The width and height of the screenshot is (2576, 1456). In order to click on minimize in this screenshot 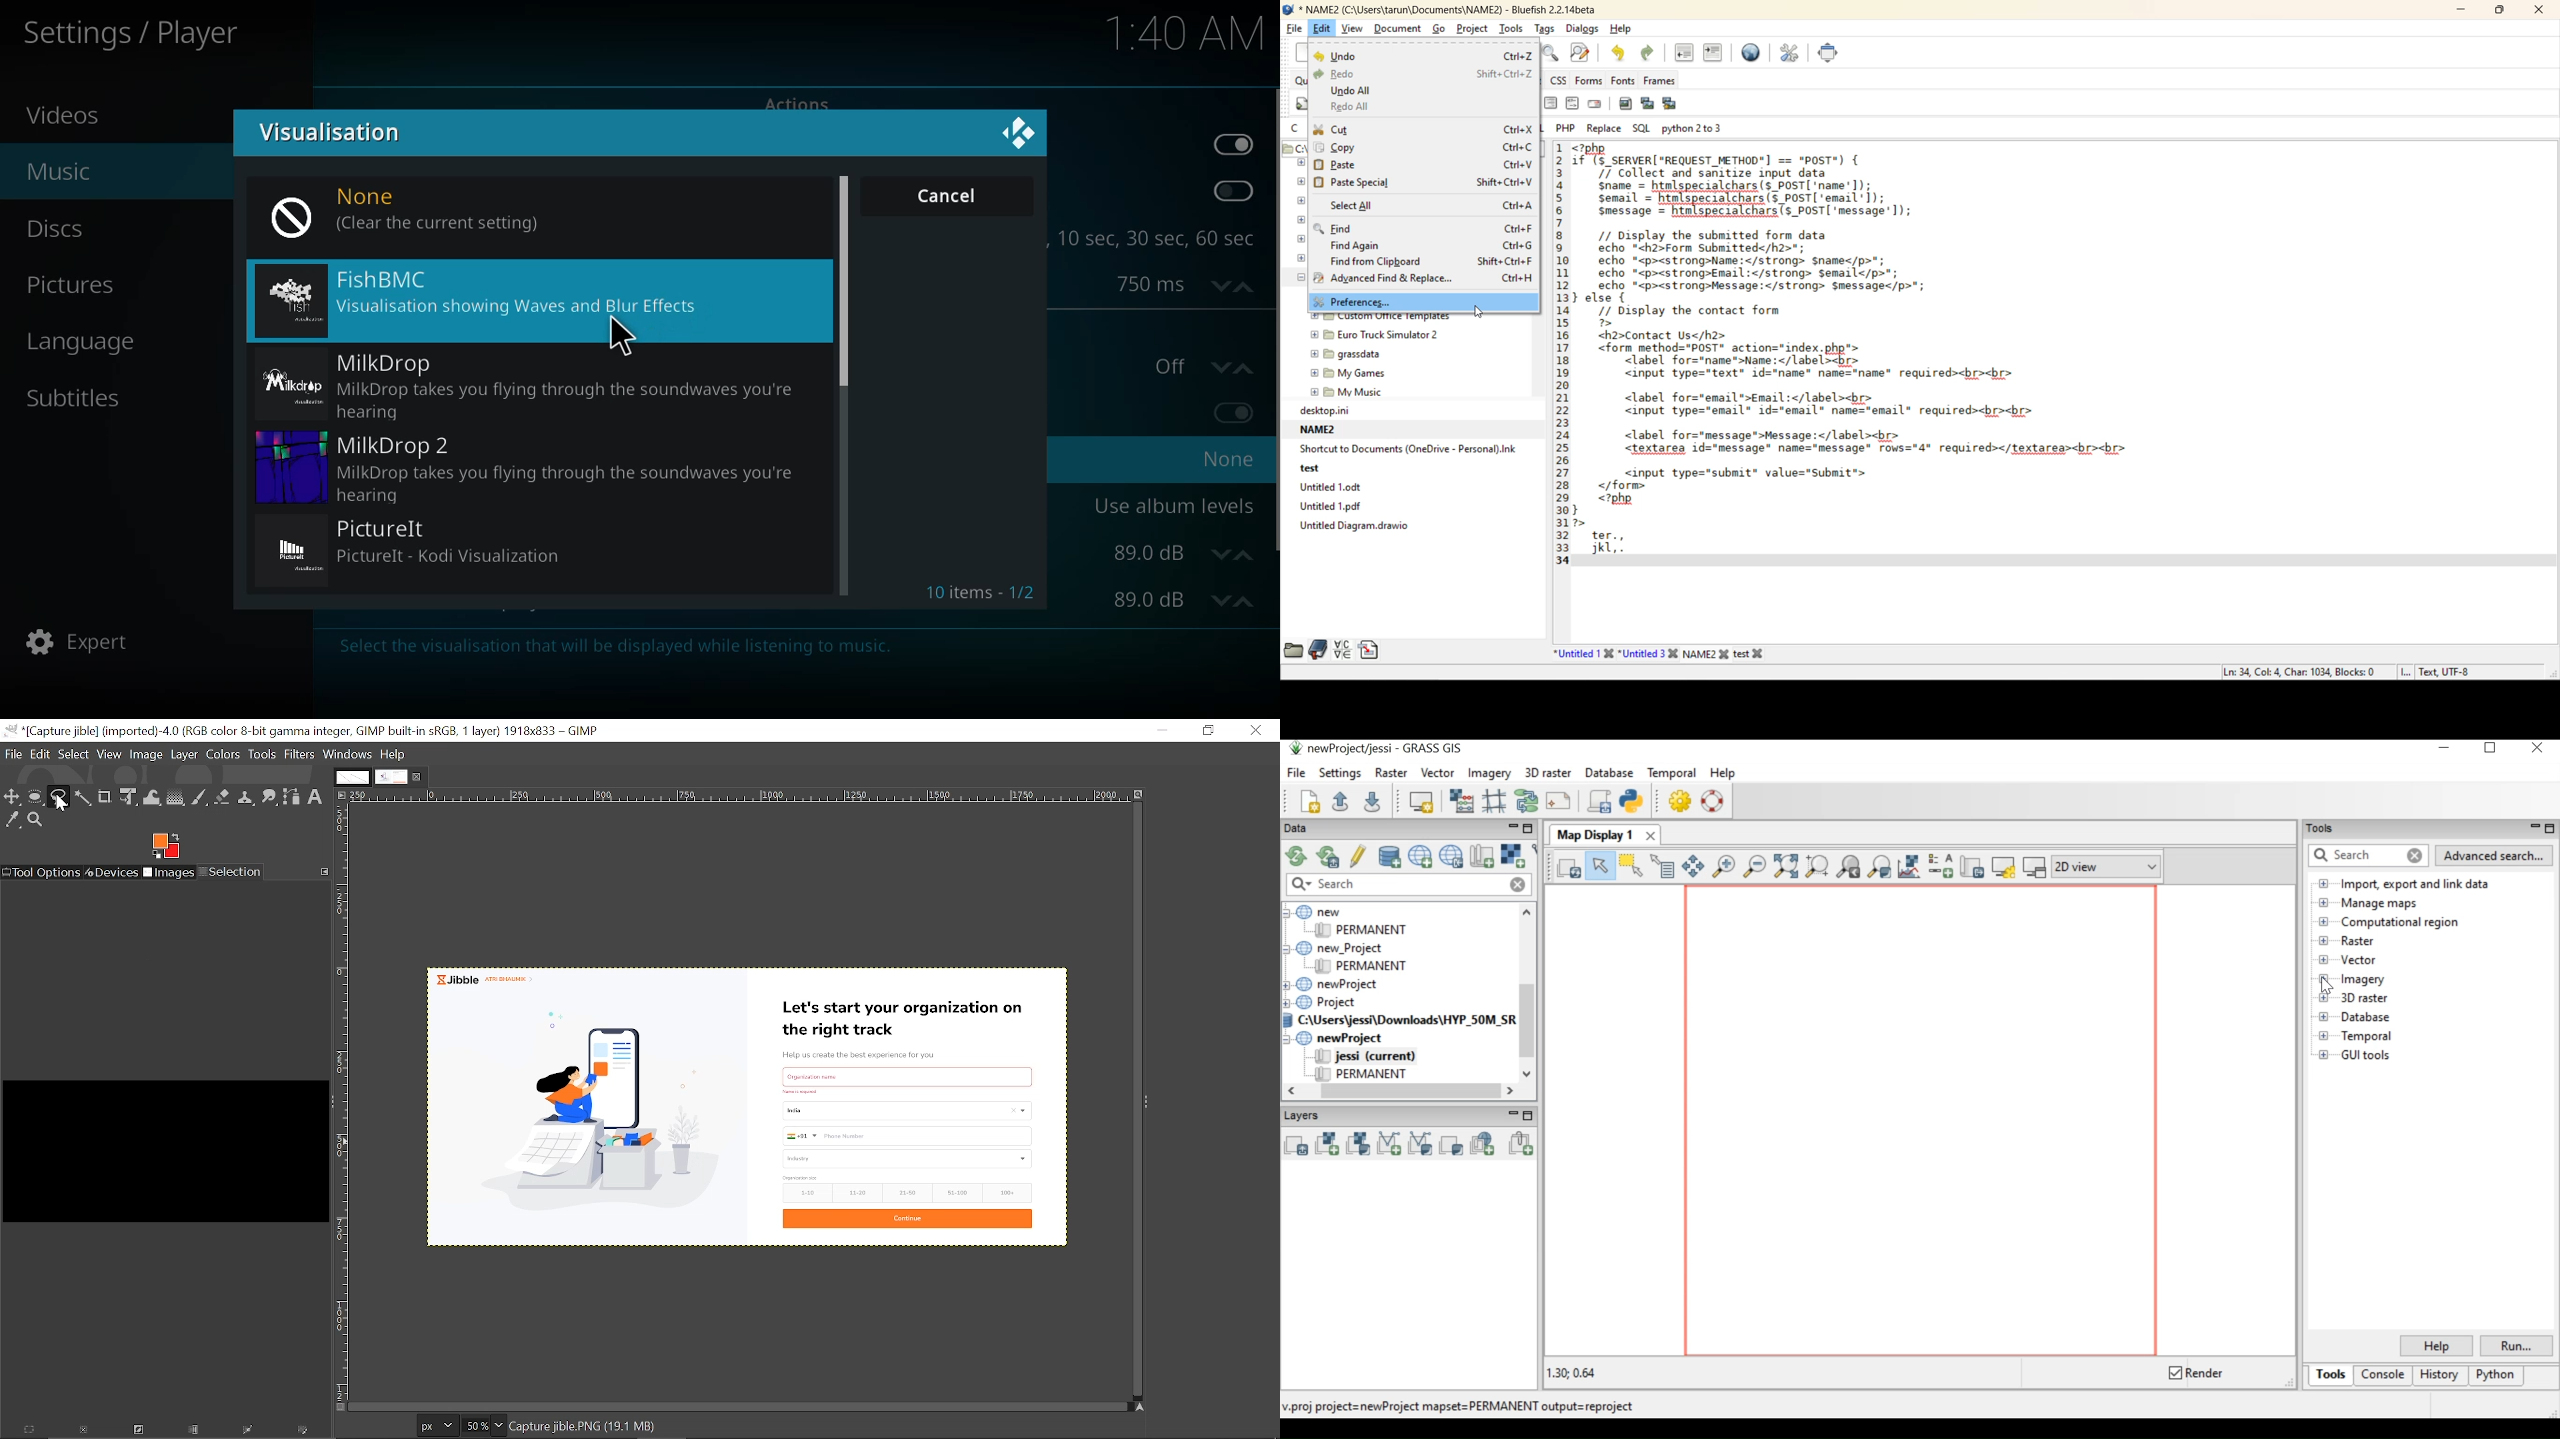, I will do `click(2463, 10)`.